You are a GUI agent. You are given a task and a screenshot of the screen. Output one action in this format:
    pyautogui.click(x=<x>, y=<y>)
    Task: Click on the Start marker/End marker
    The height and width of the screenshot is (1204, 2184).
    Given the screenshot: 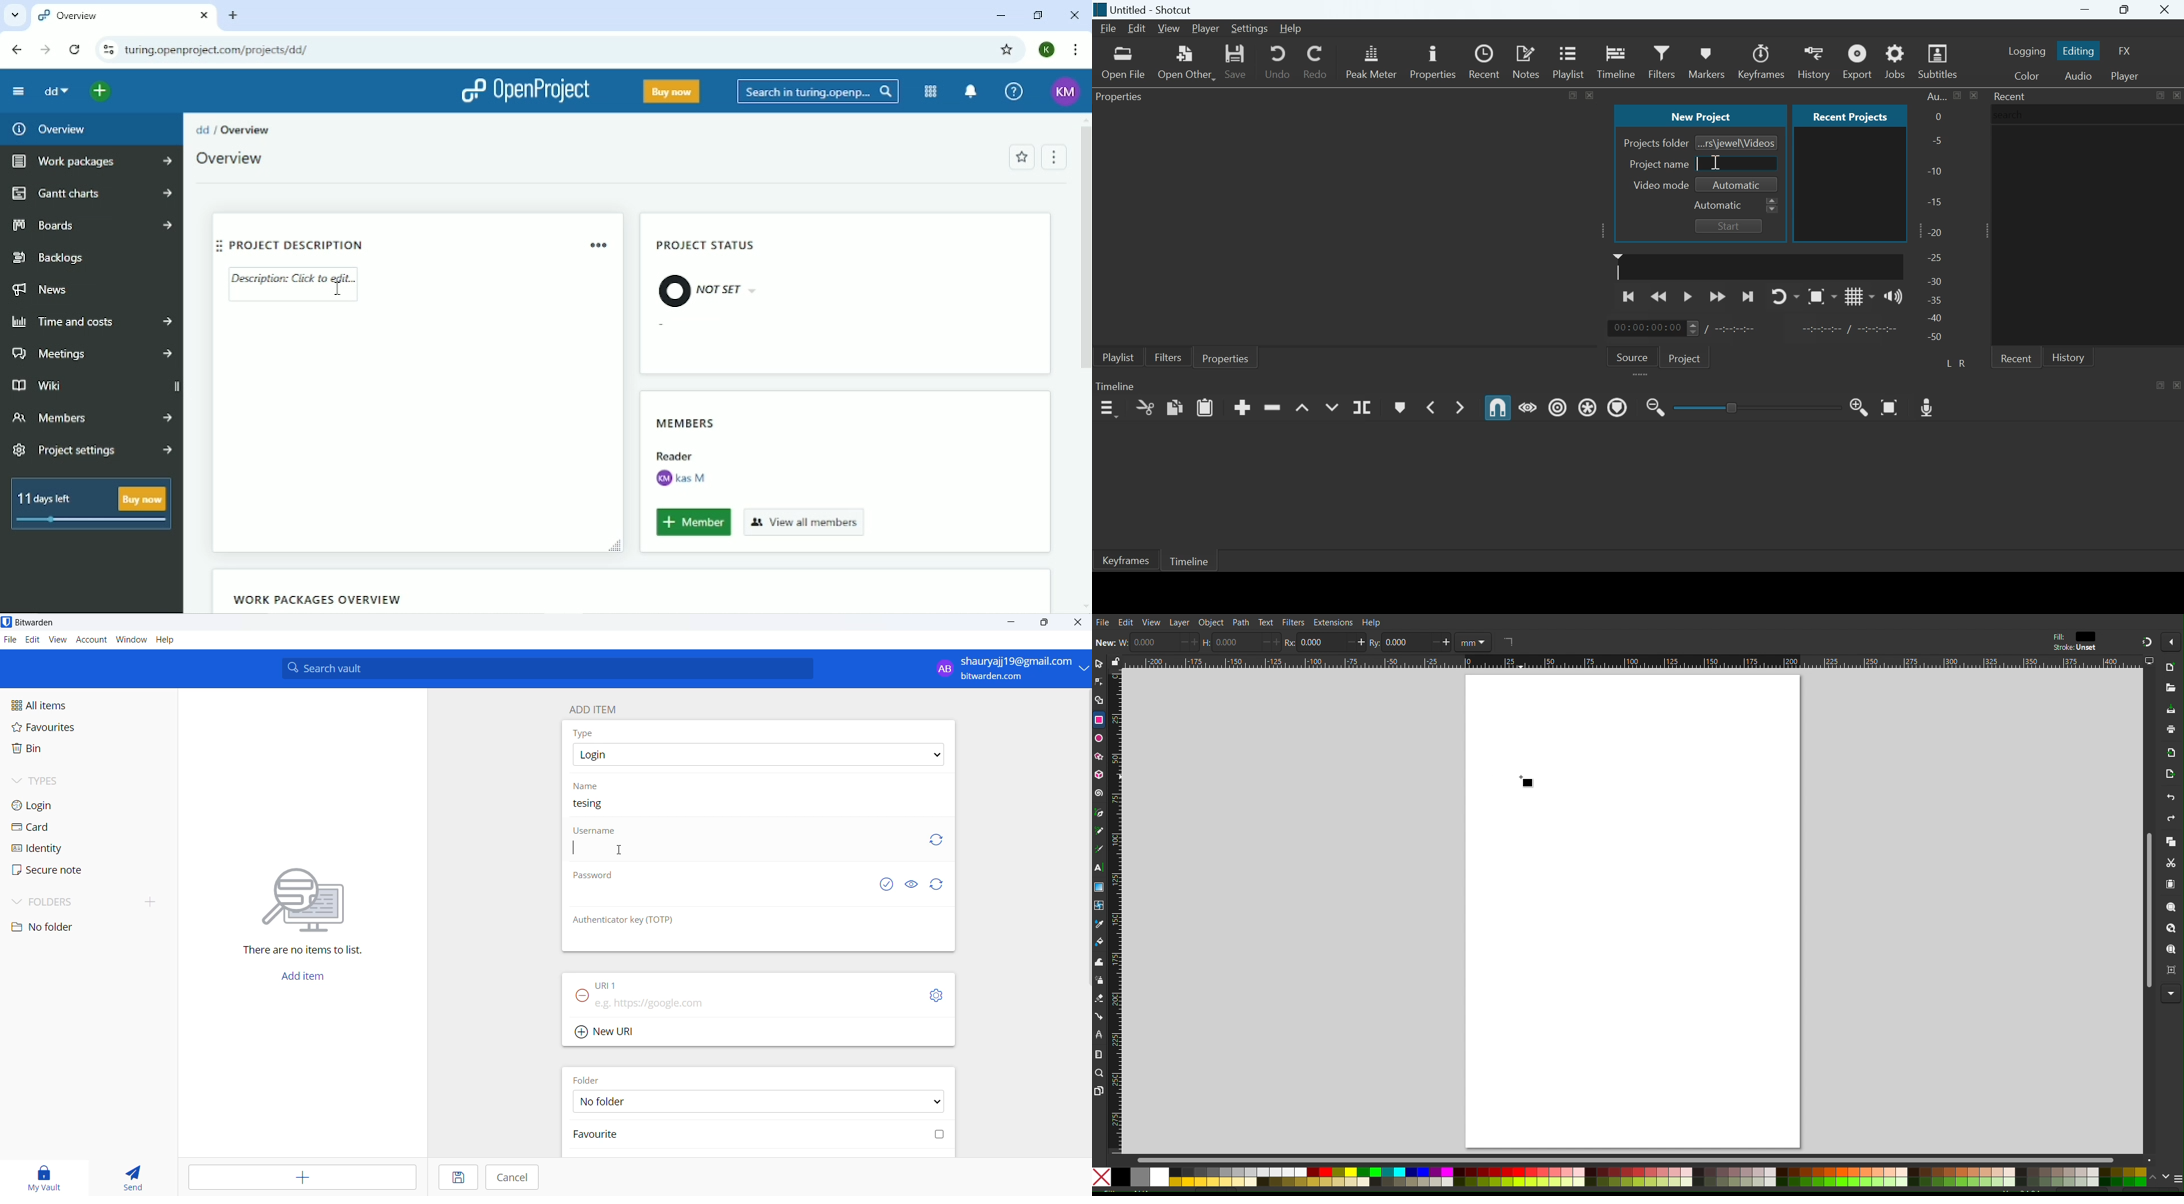 What is the action you would take?
    pyautogui.click(x=1852, y=328)
    